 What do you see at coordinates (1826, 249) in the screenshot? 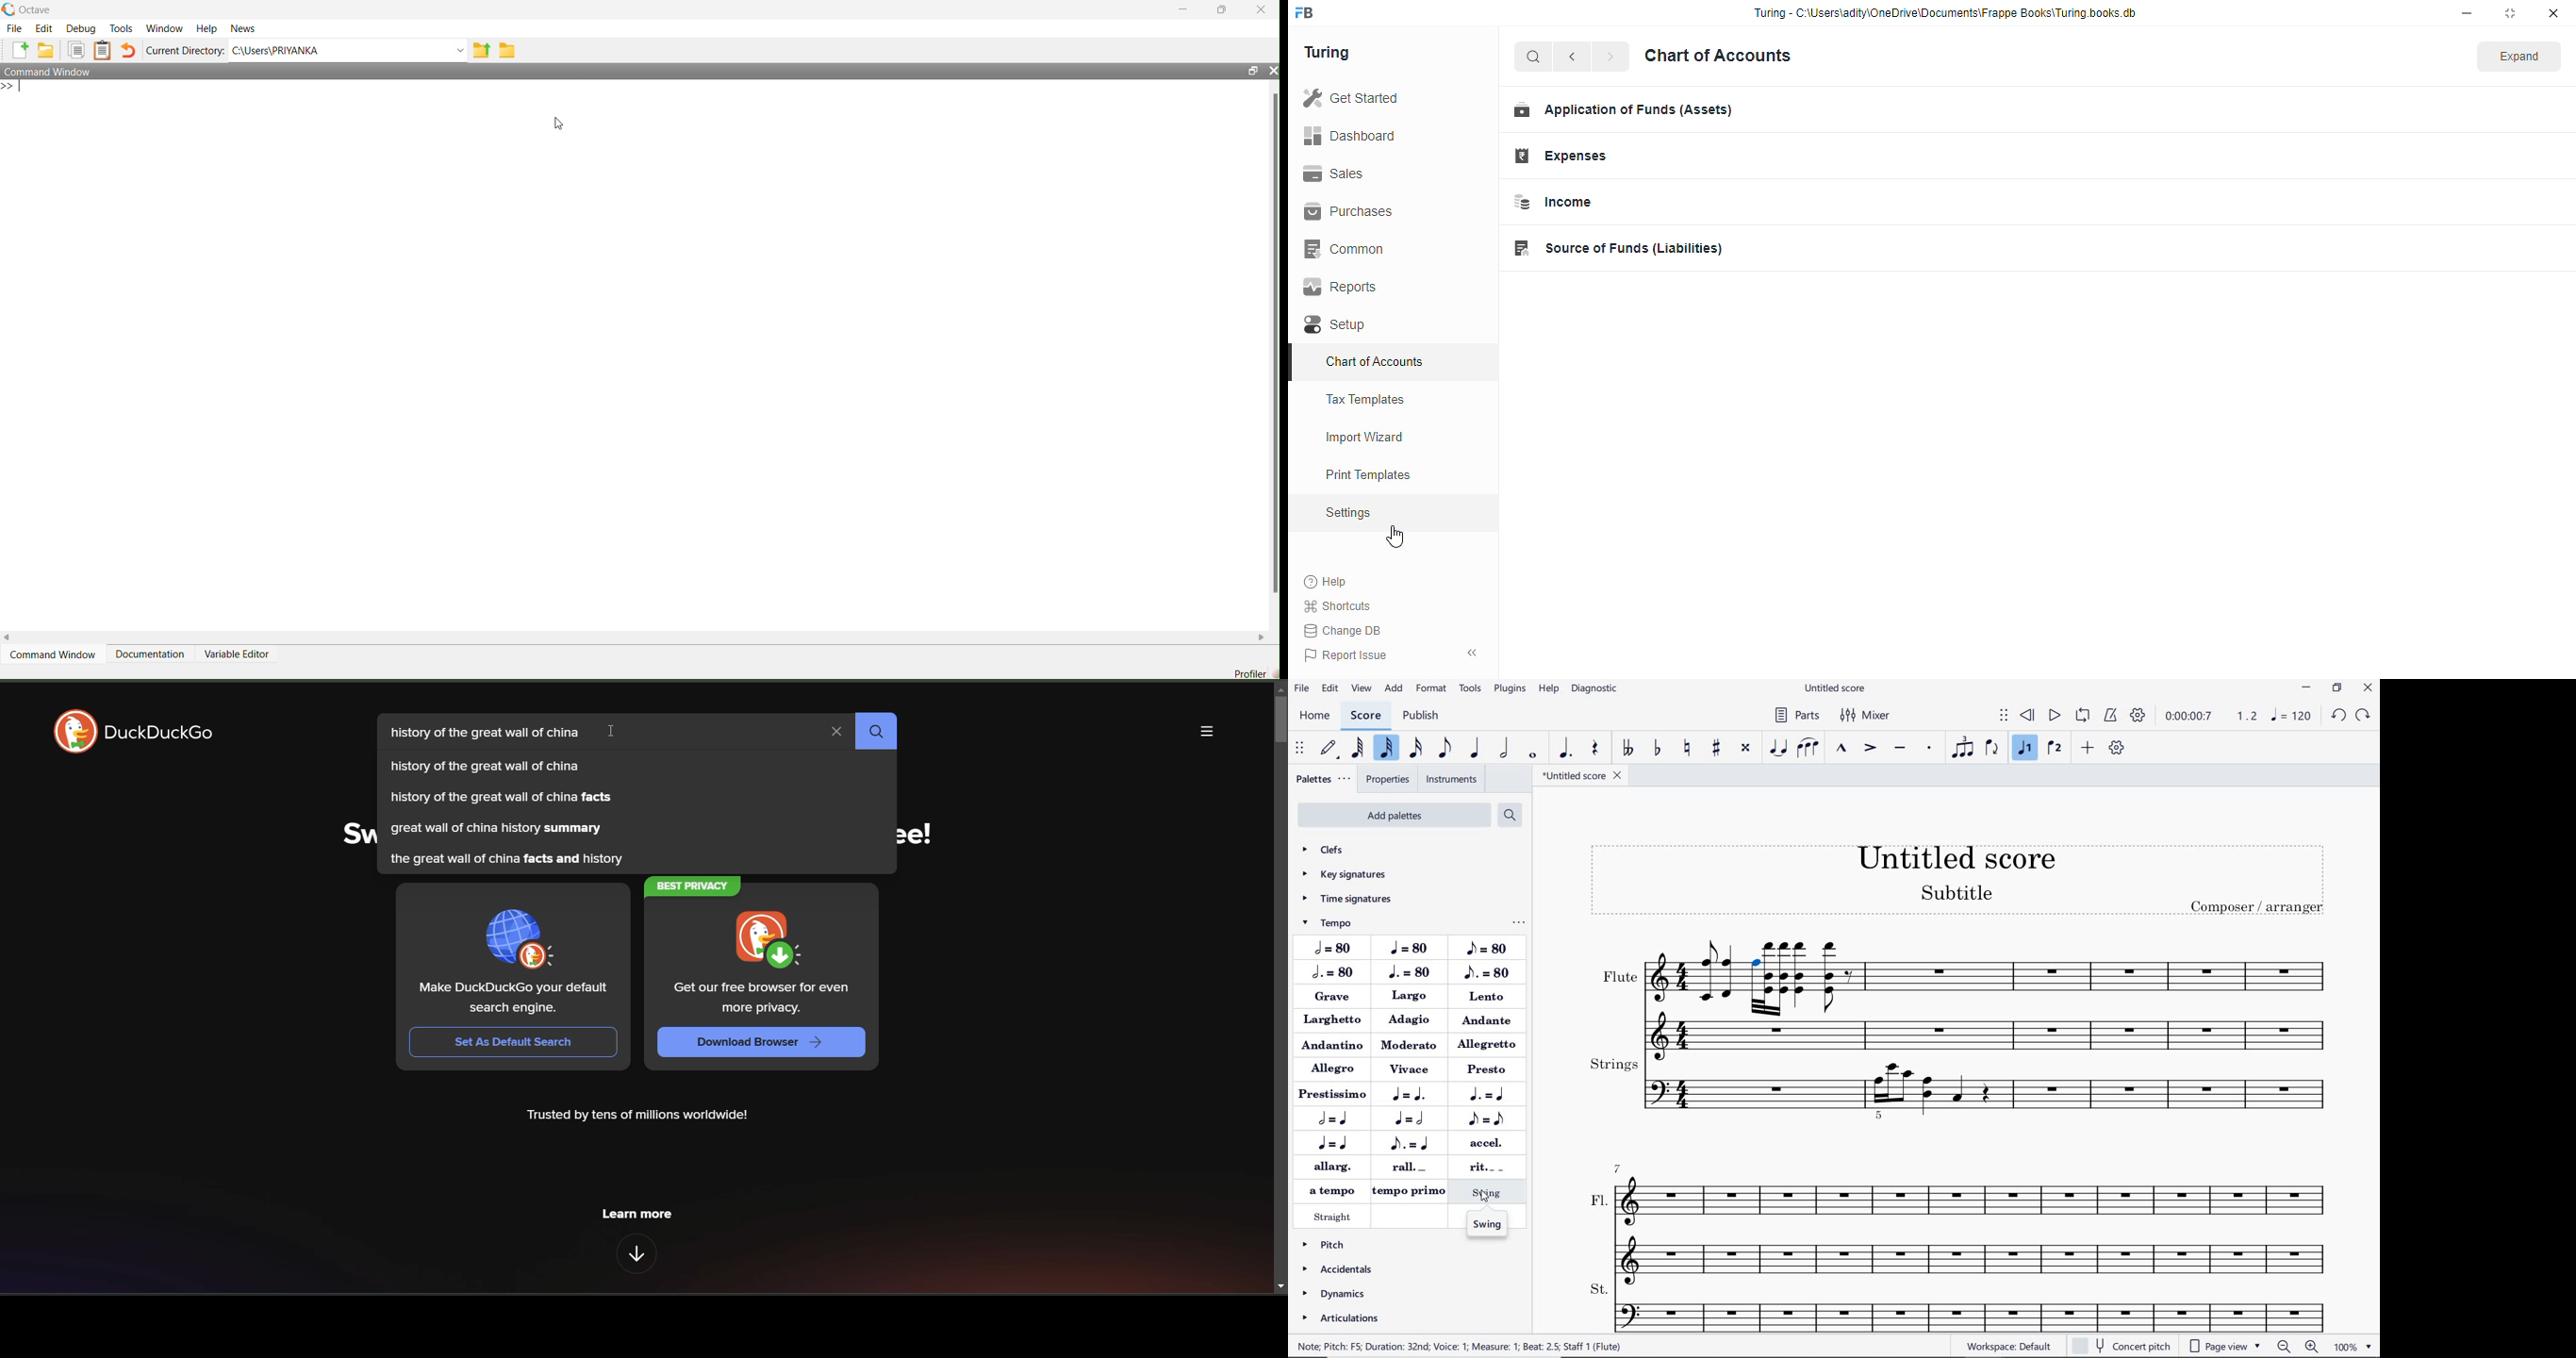
I see `Source of Funds (Liabilities)` at bounding box center [1826, 249].